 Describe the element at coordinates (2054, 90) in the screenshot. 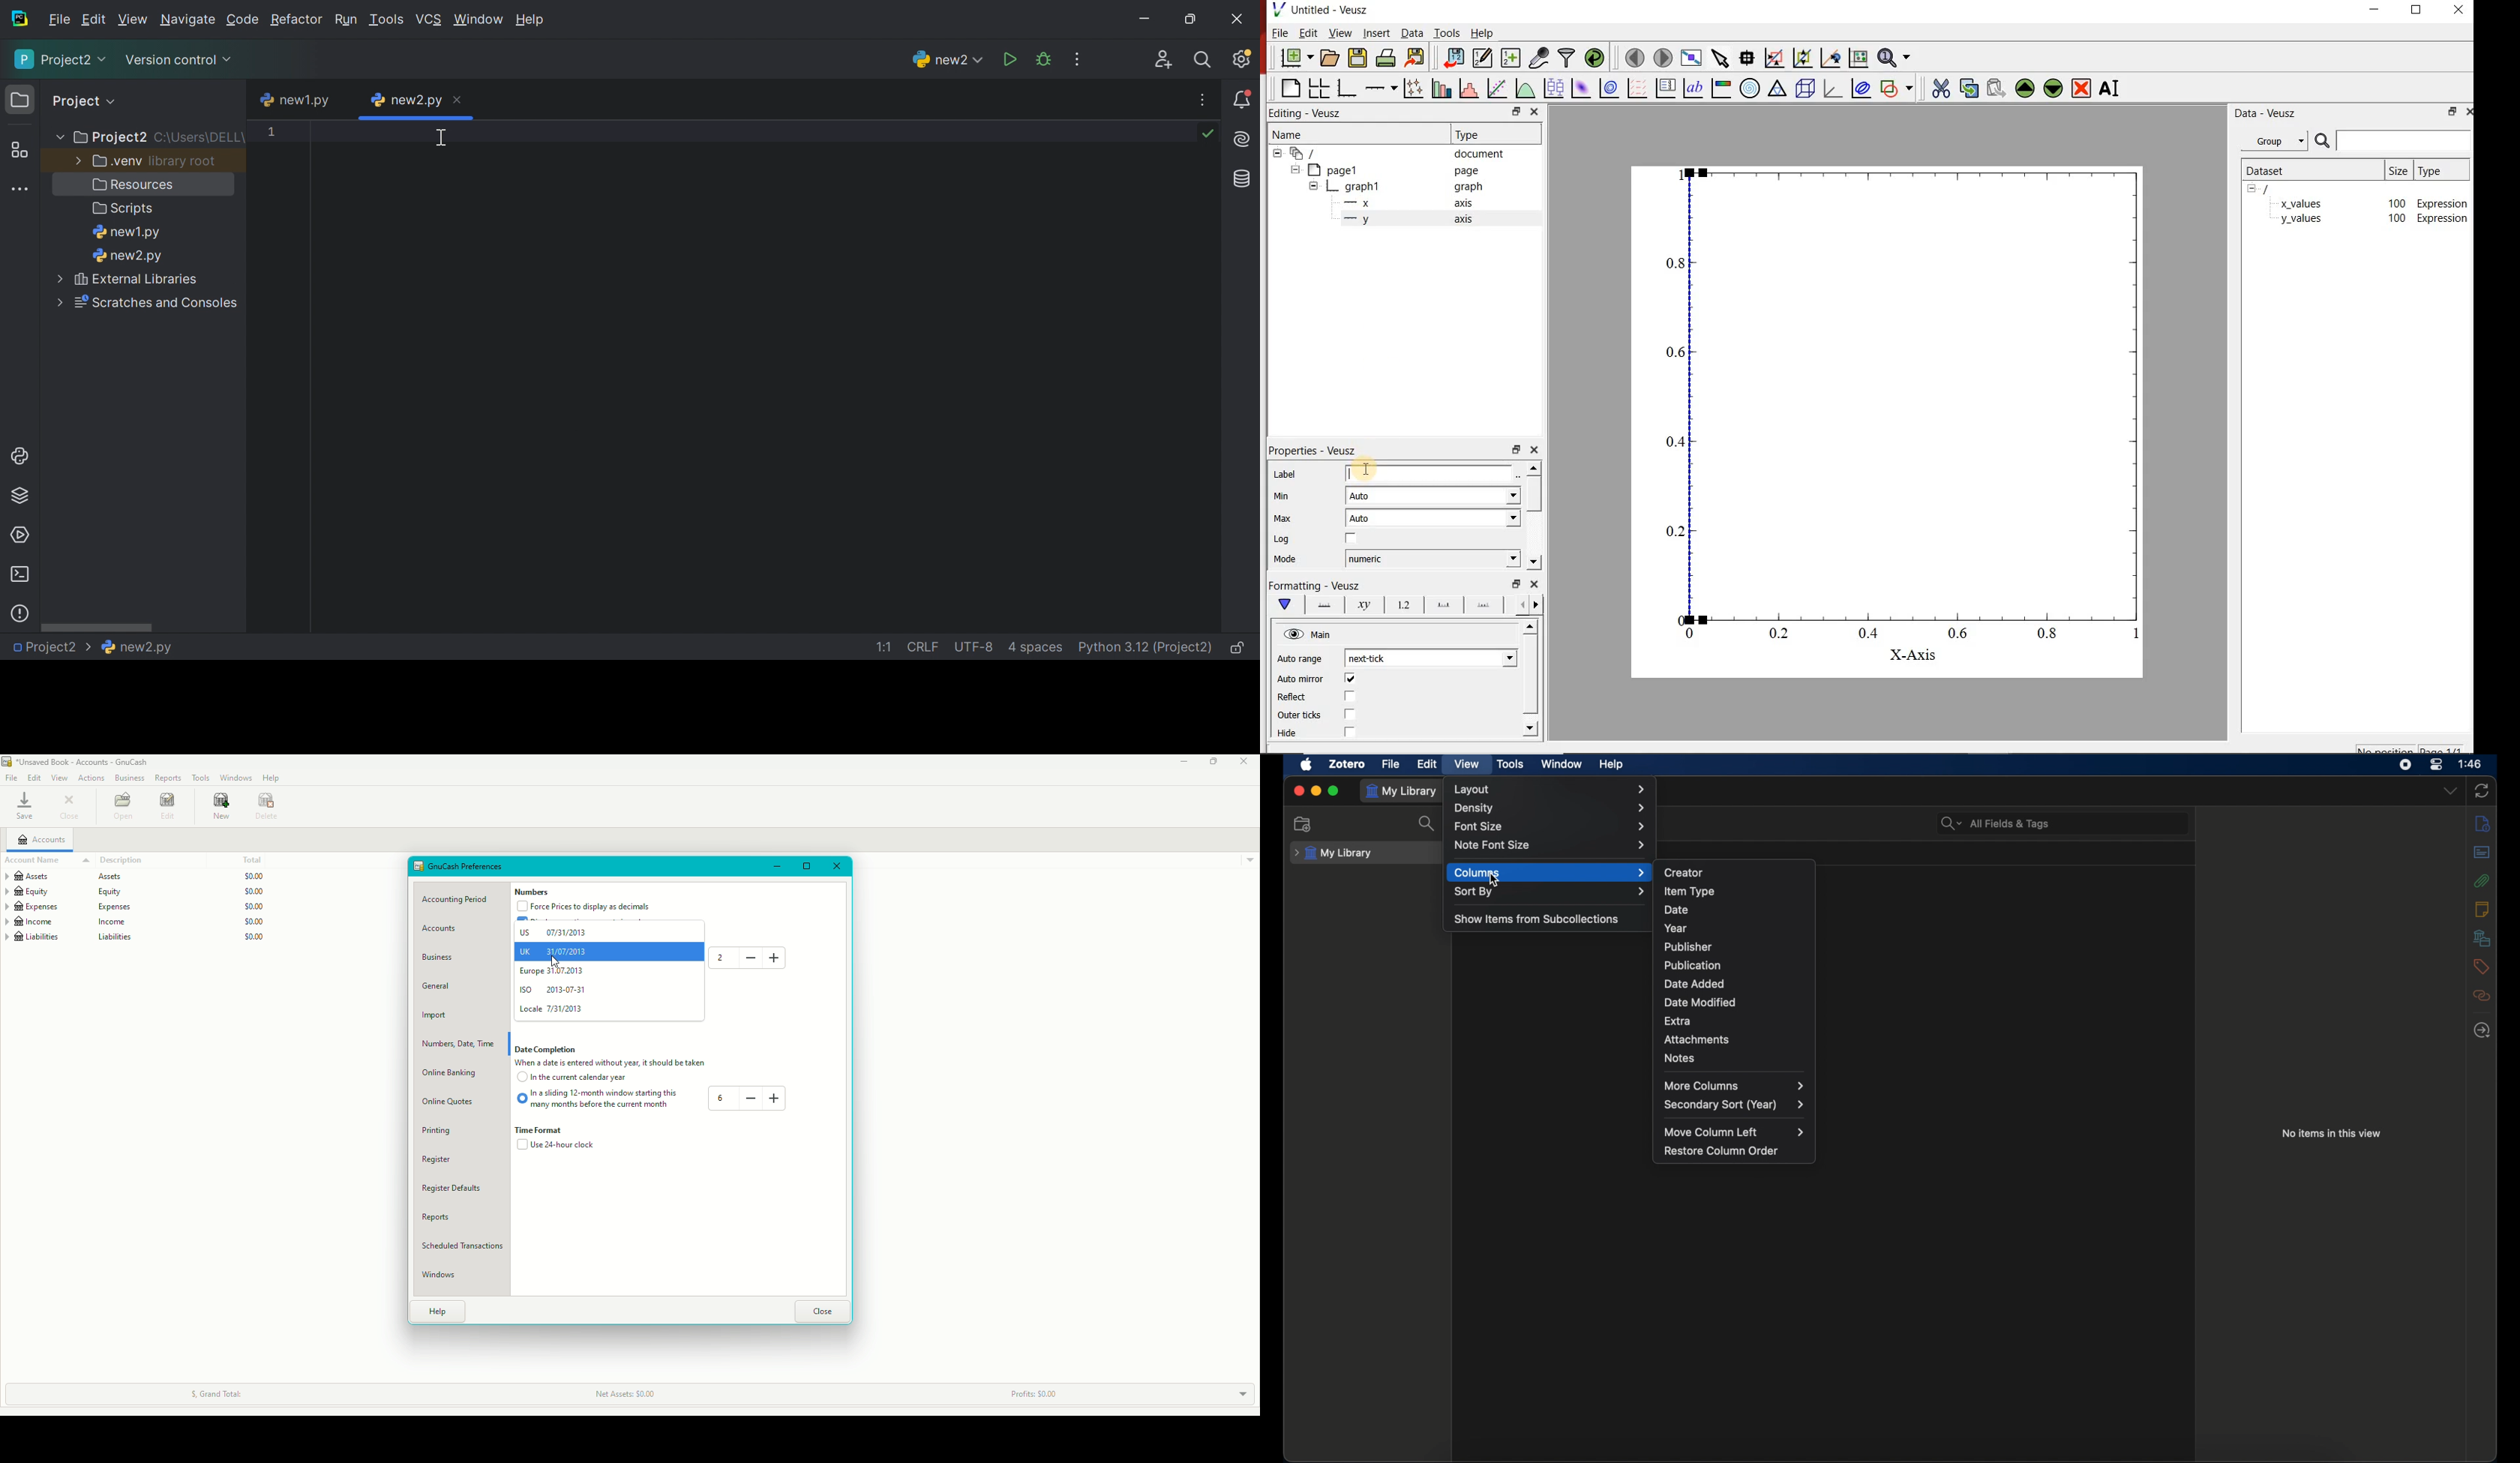

I see `move down the selected widget` at that location.